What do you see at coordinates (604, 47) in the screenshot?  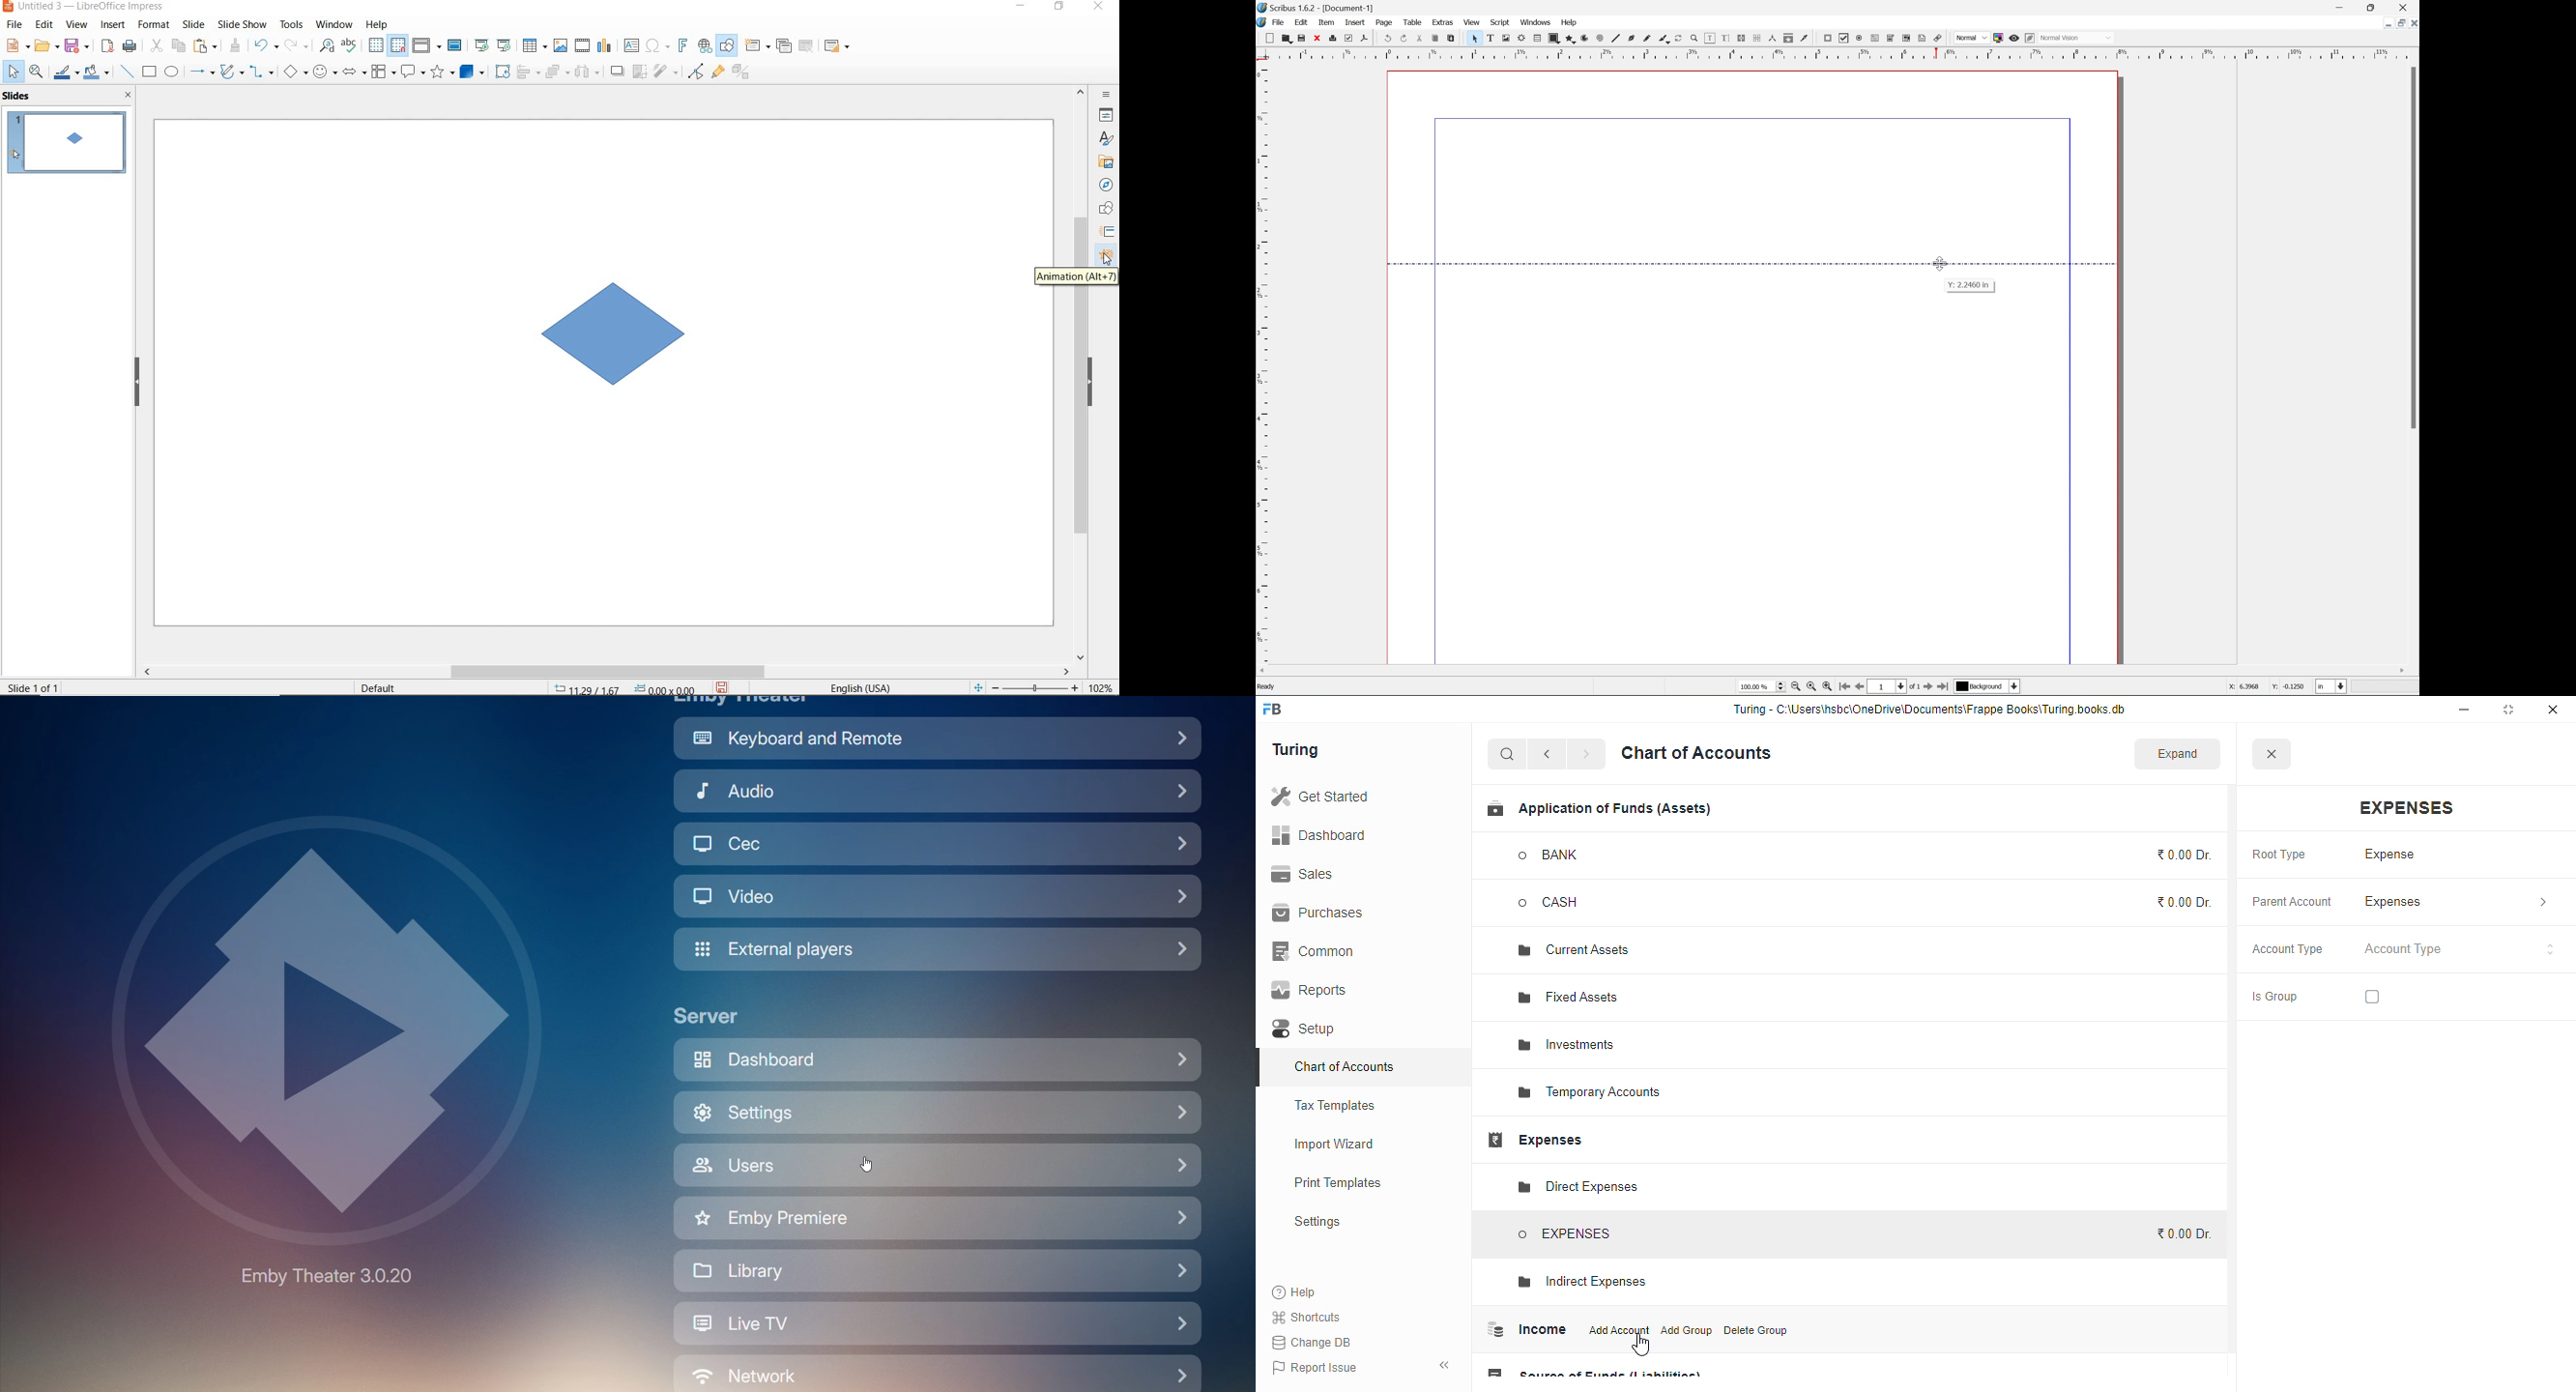 I see `insert chart` at bounding box center [604, 47].